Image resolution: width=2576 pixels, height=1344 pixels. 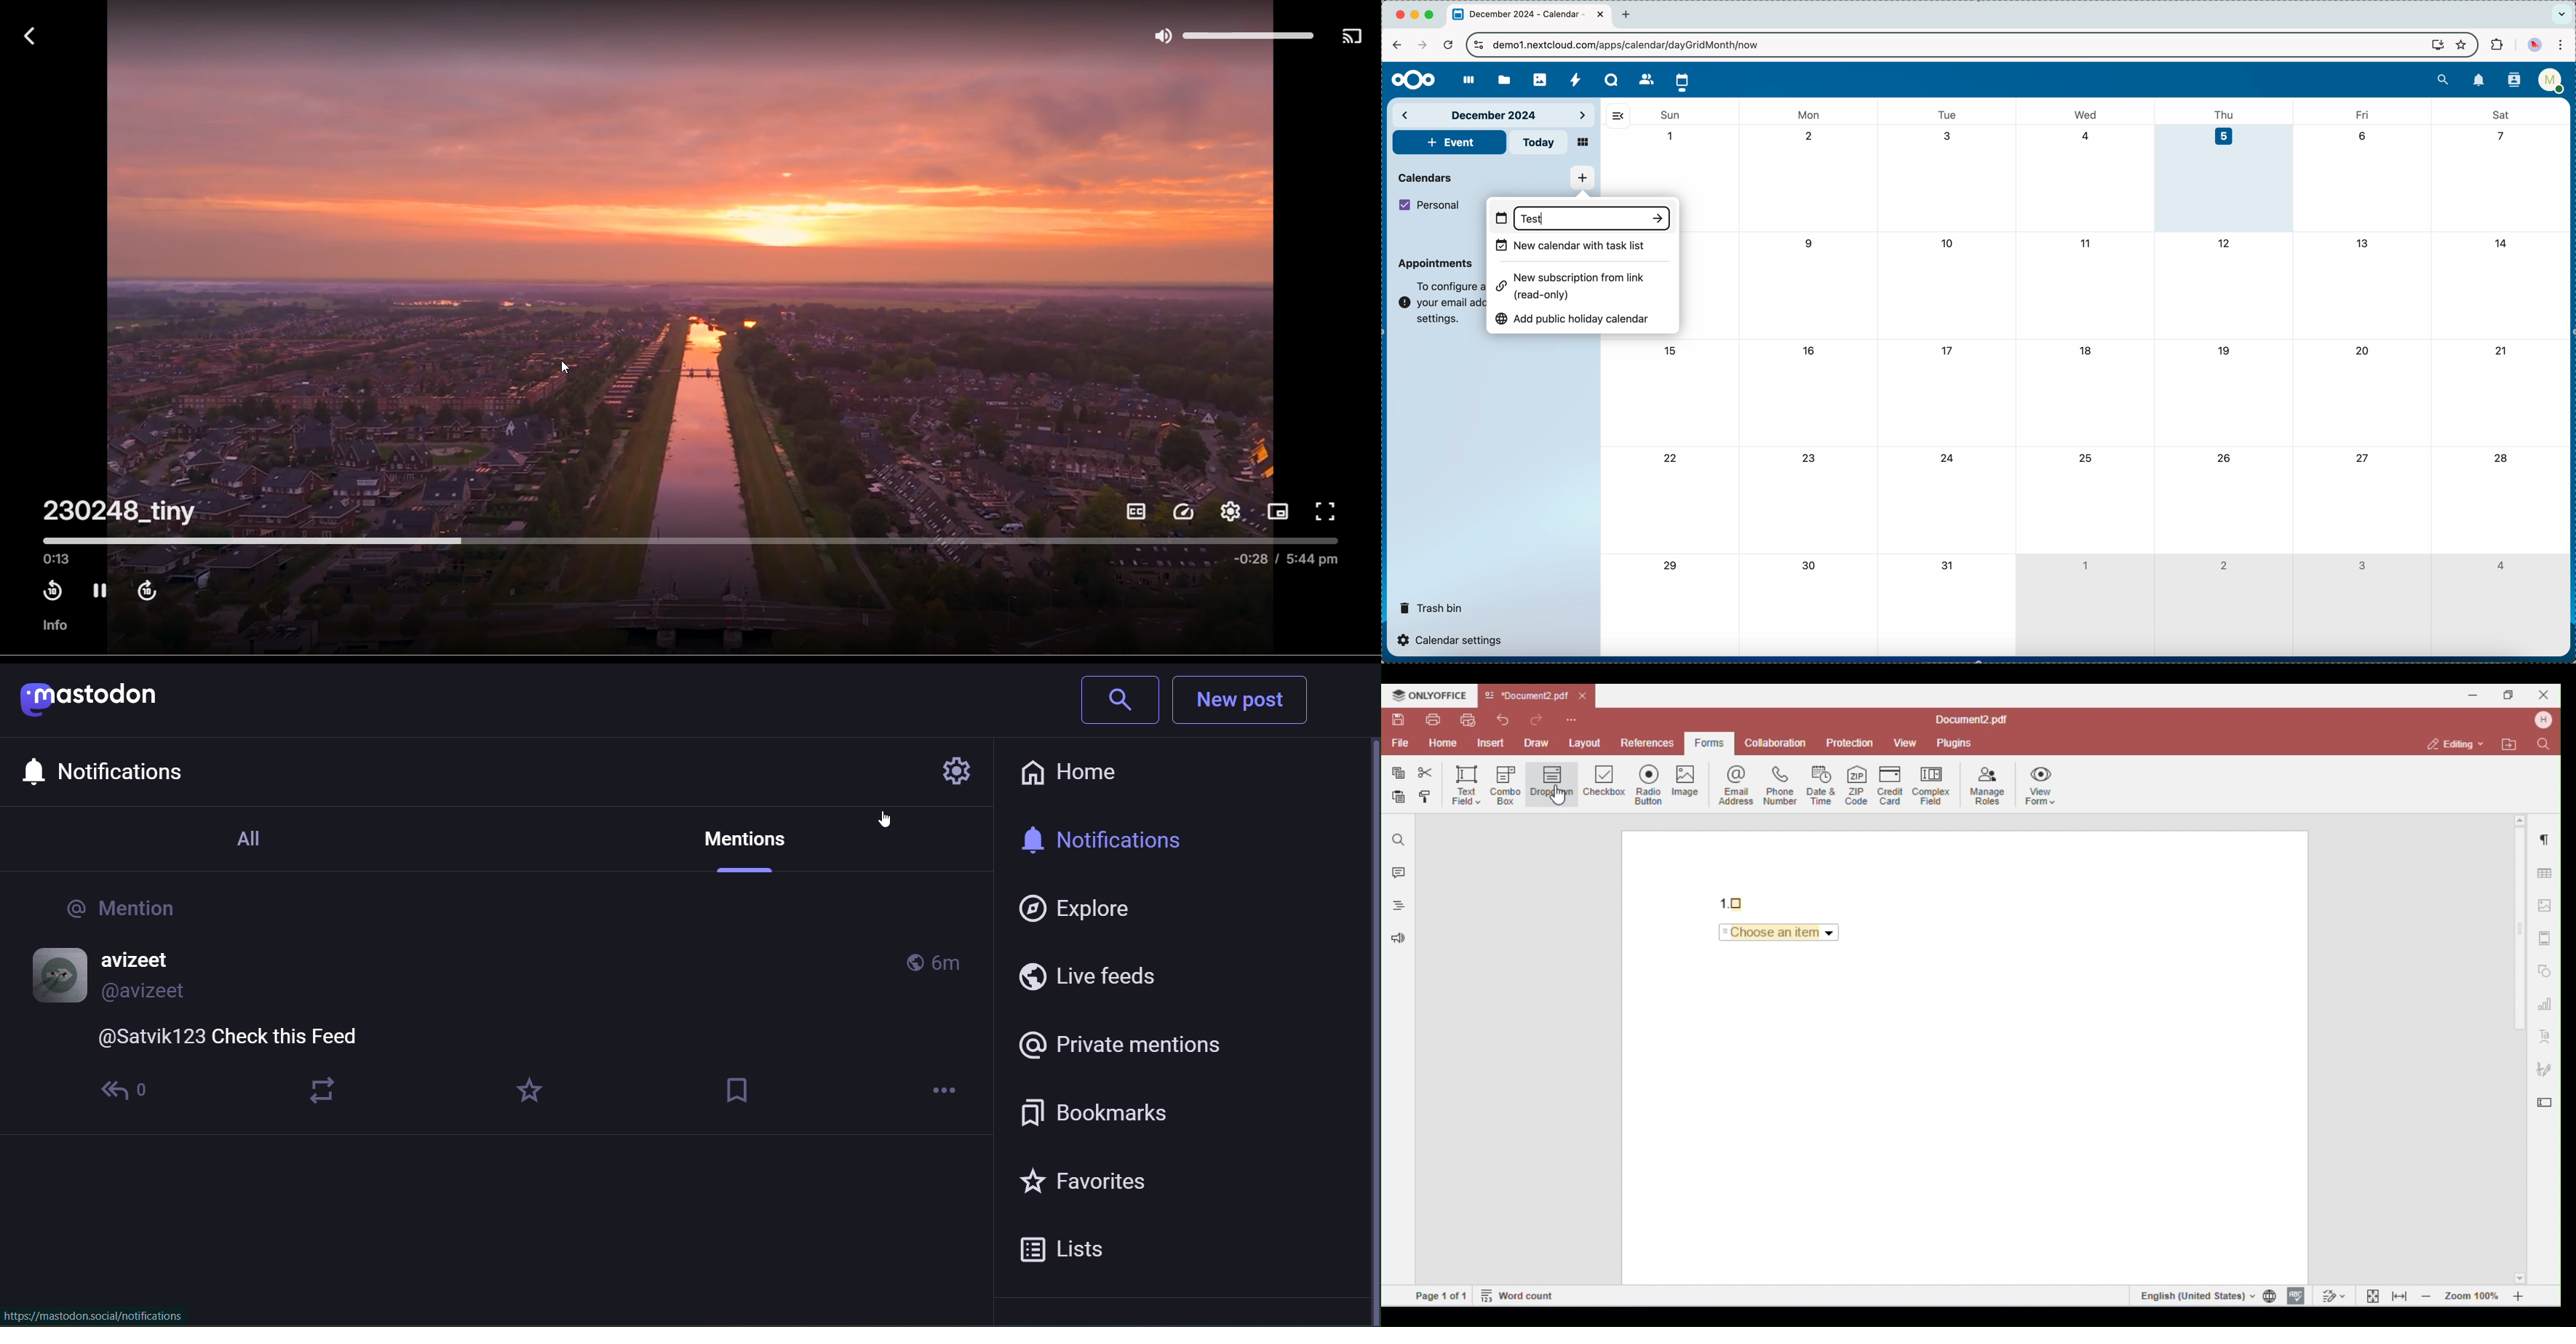 What do you see at coordinates (1280, 513) in the screenshot?
I see `picture in picture` at bounding box center [1280, 513].